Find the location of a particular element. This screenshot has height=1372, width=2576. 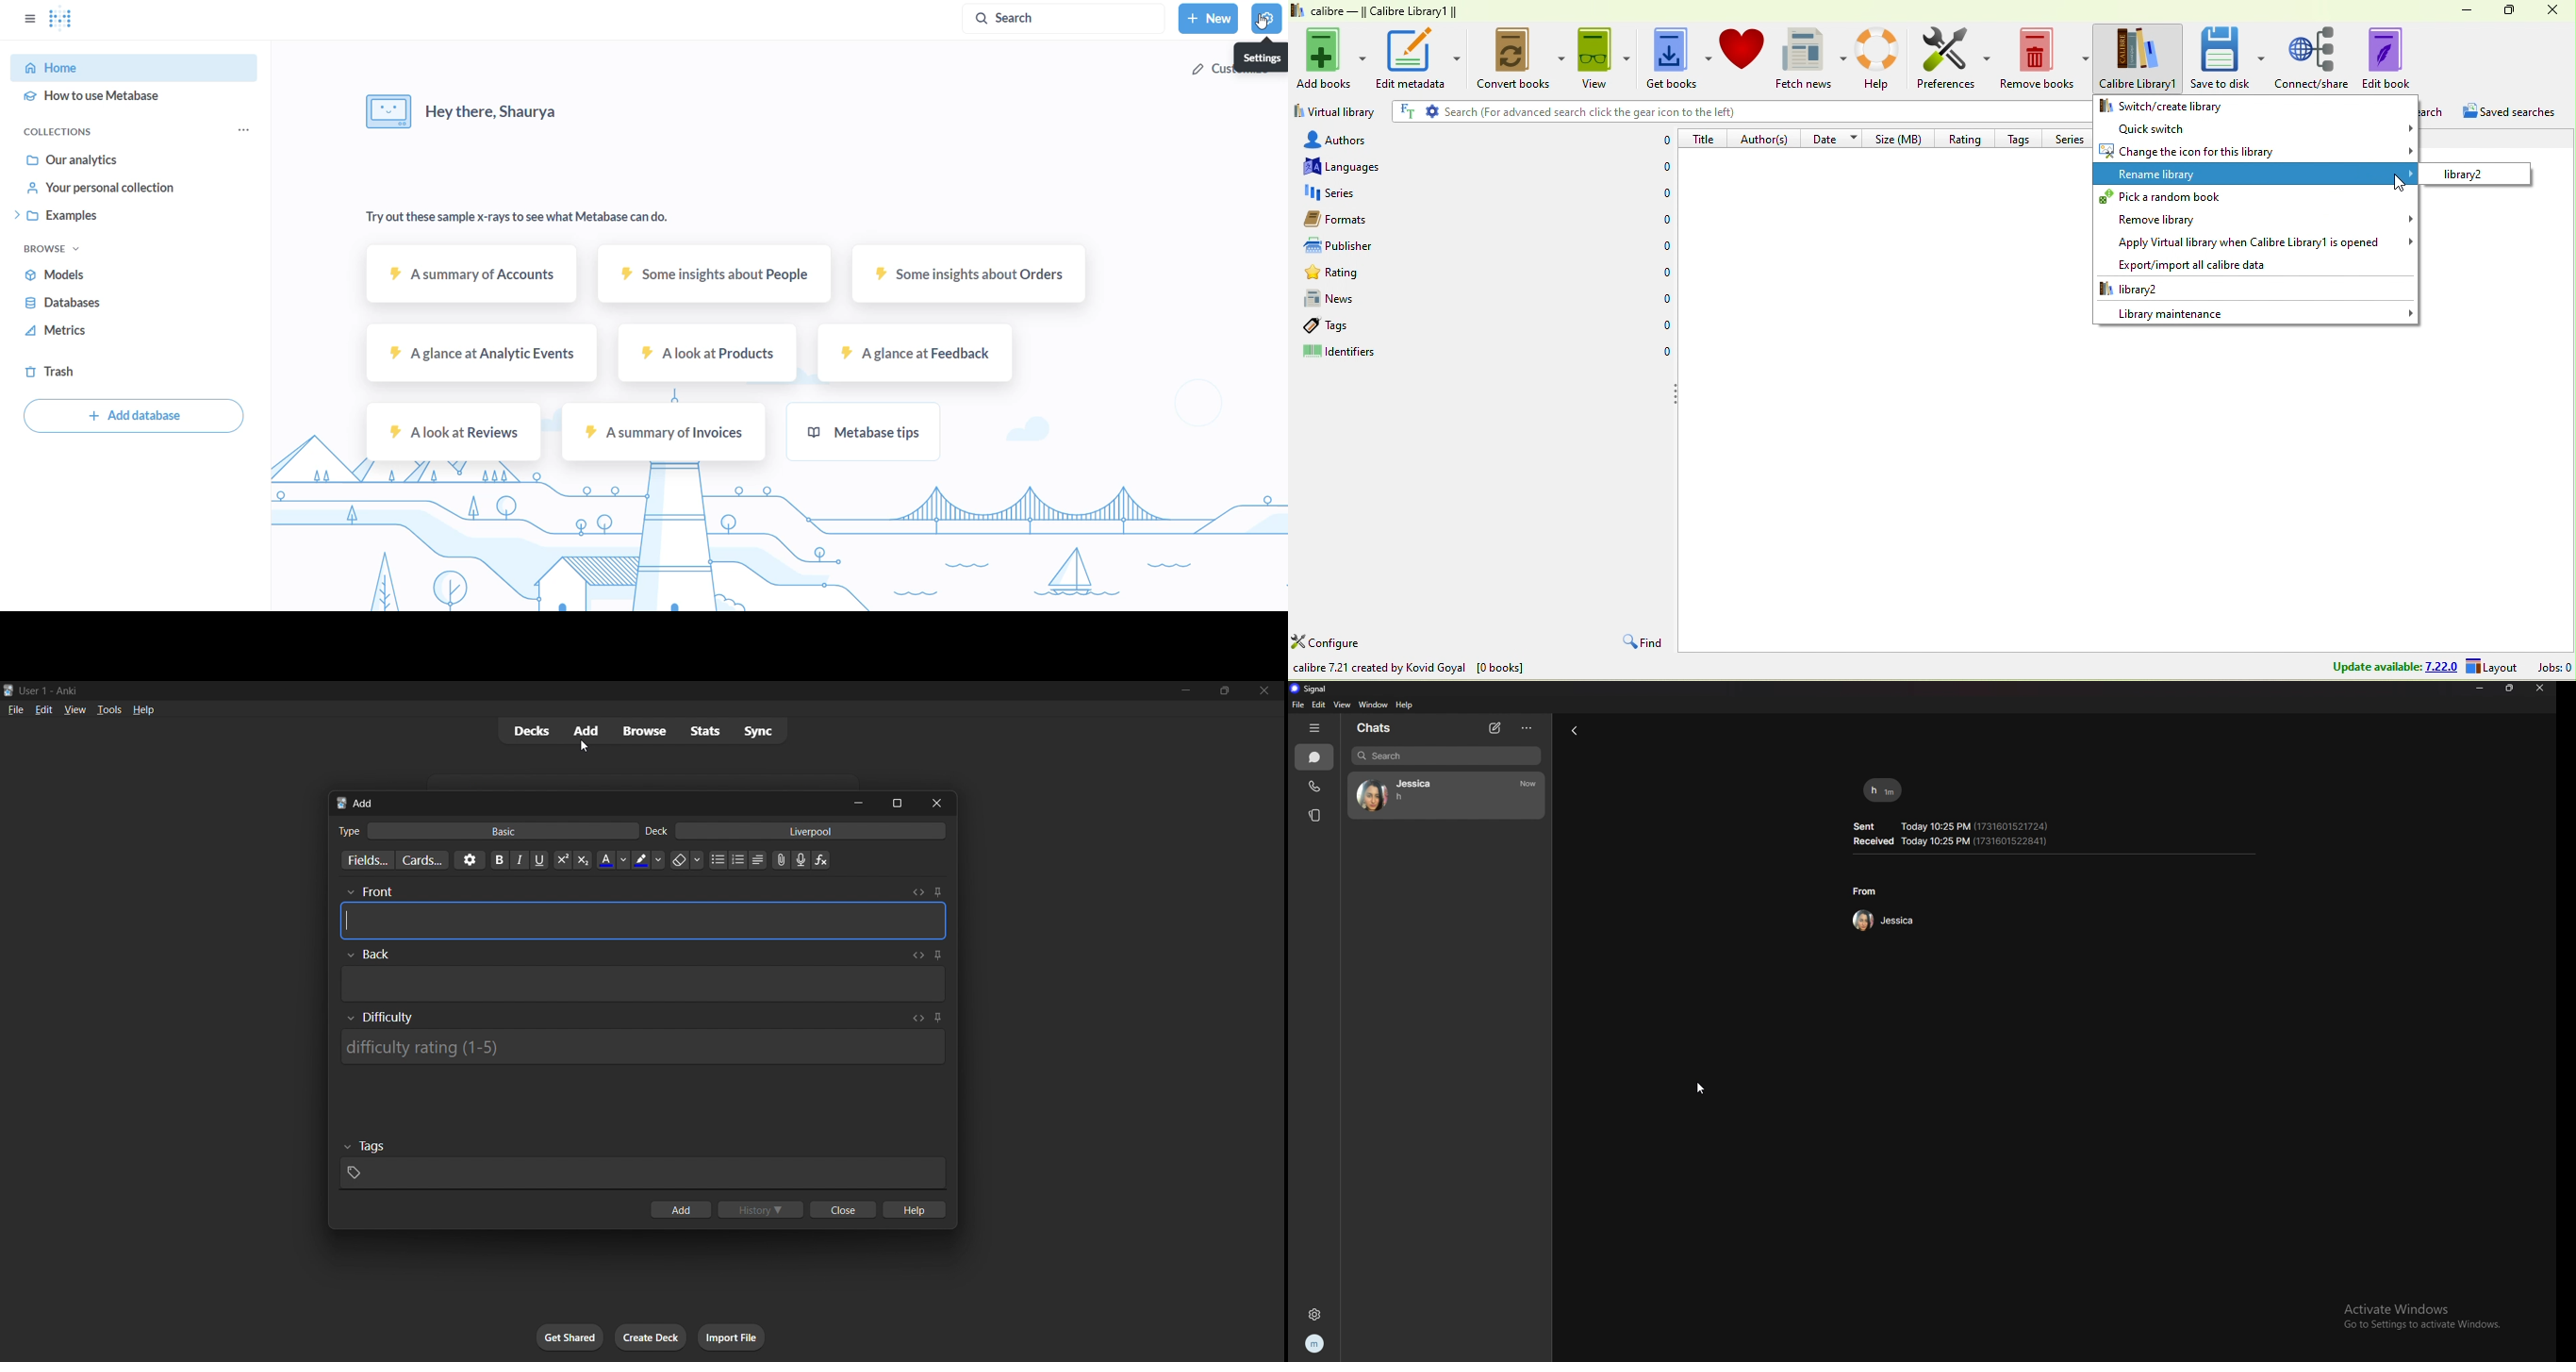

signal is located at coordinates (1310, 689).